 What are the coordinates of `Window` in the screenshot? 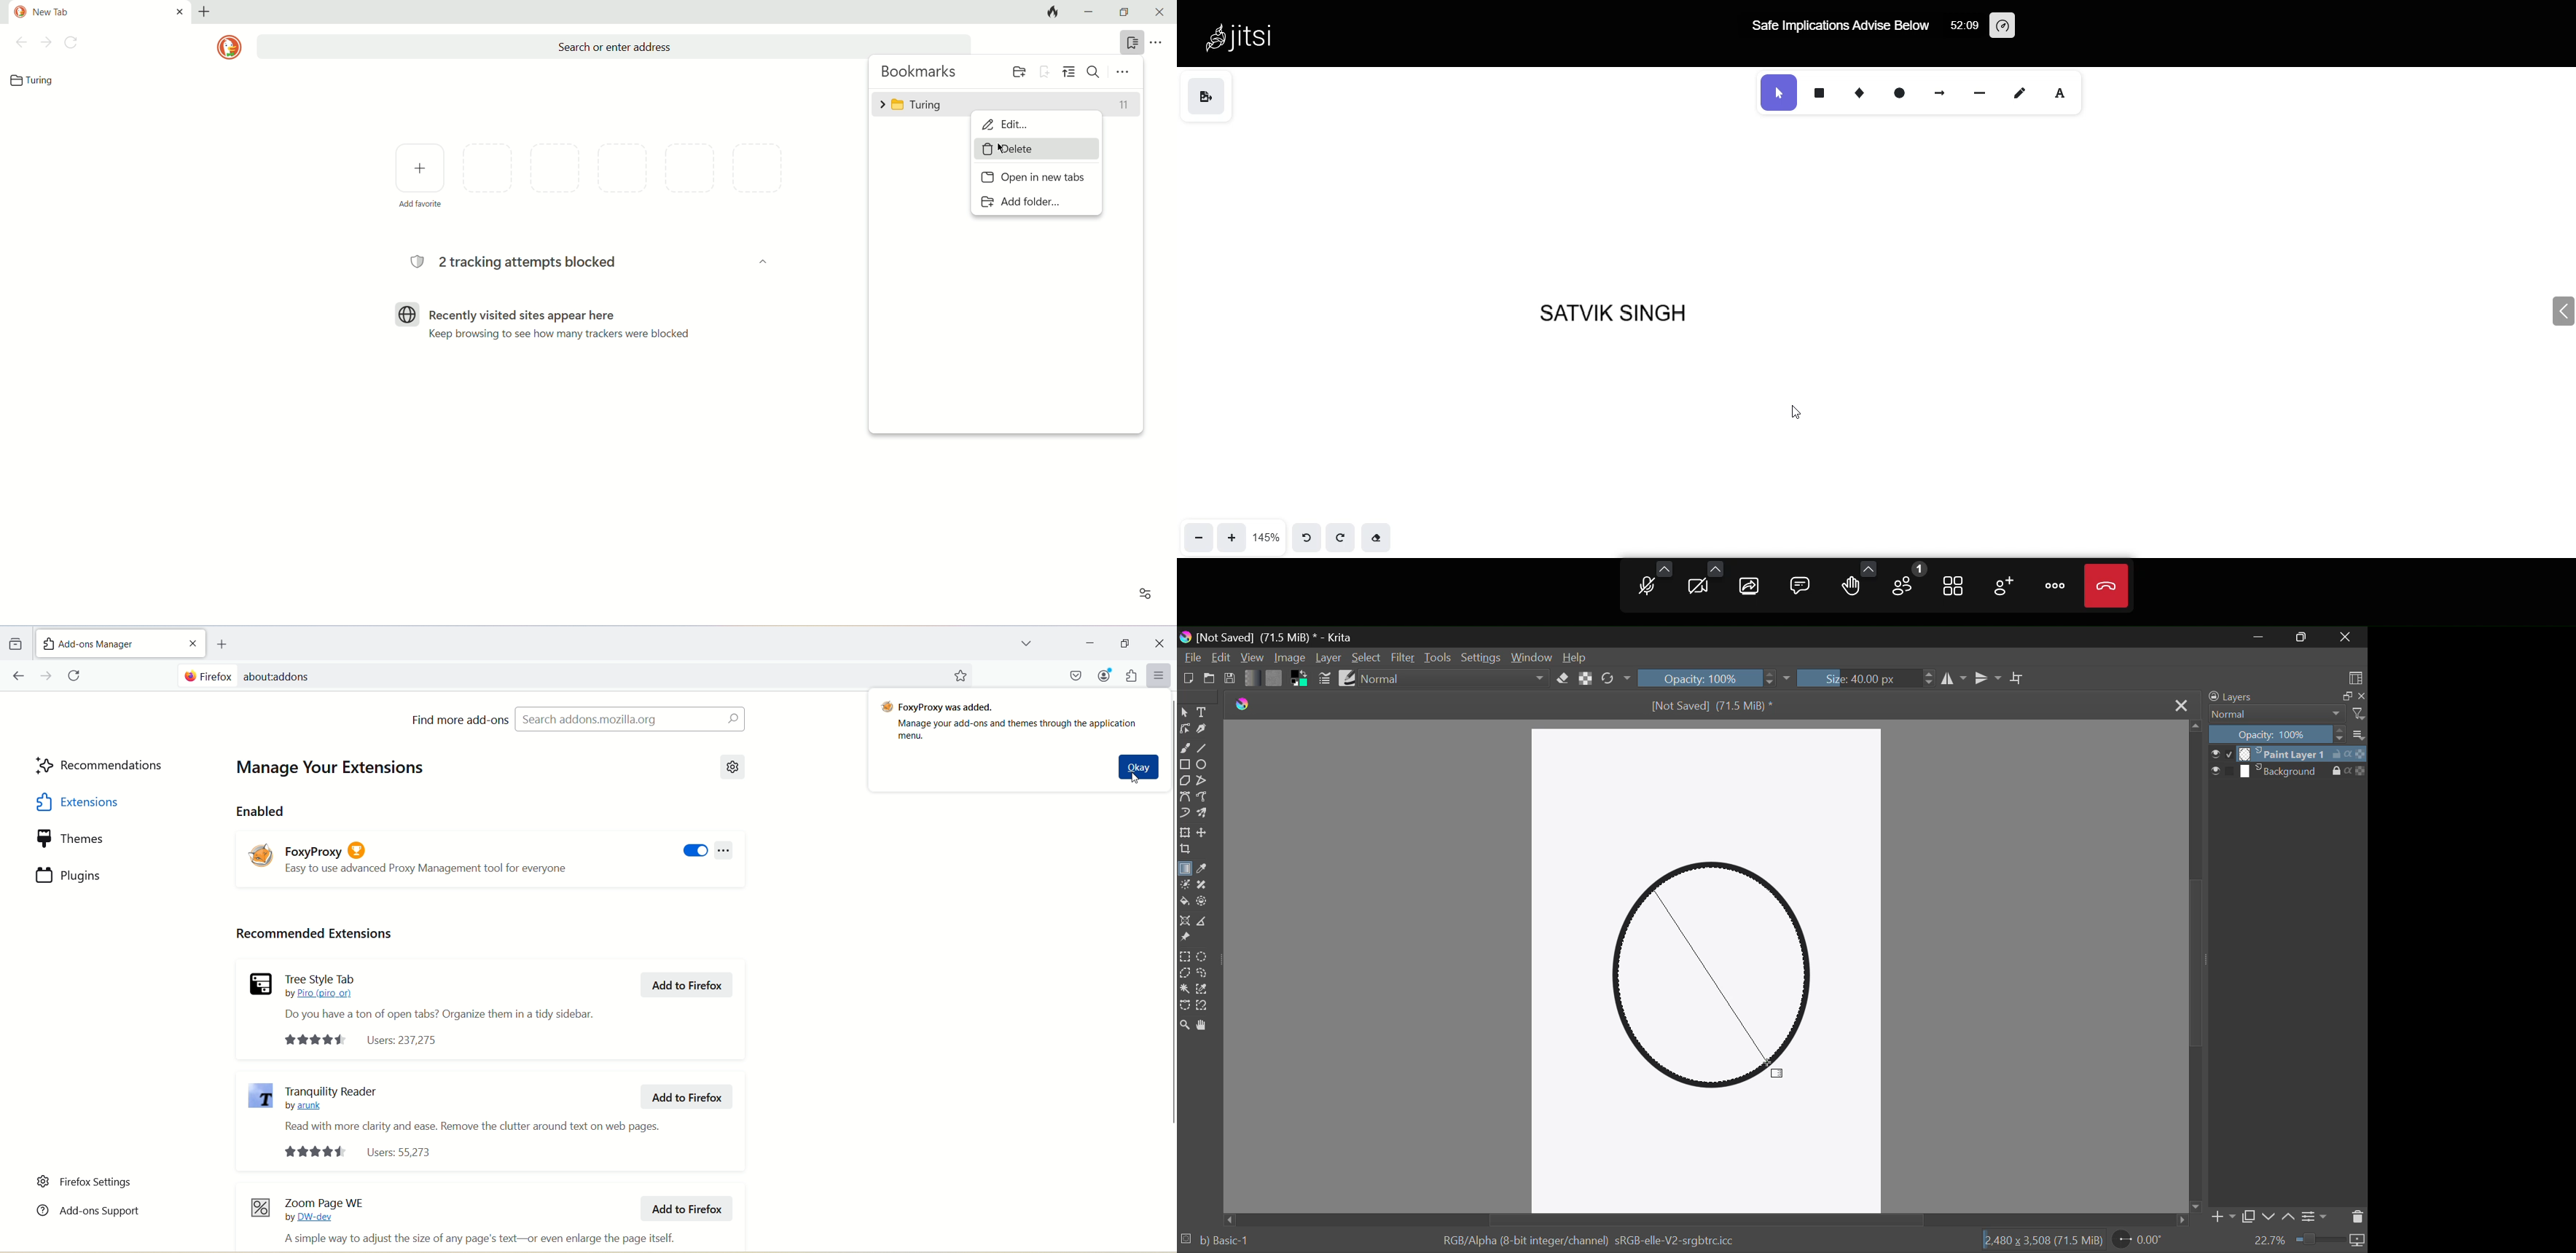 It's located at (1533, 659).